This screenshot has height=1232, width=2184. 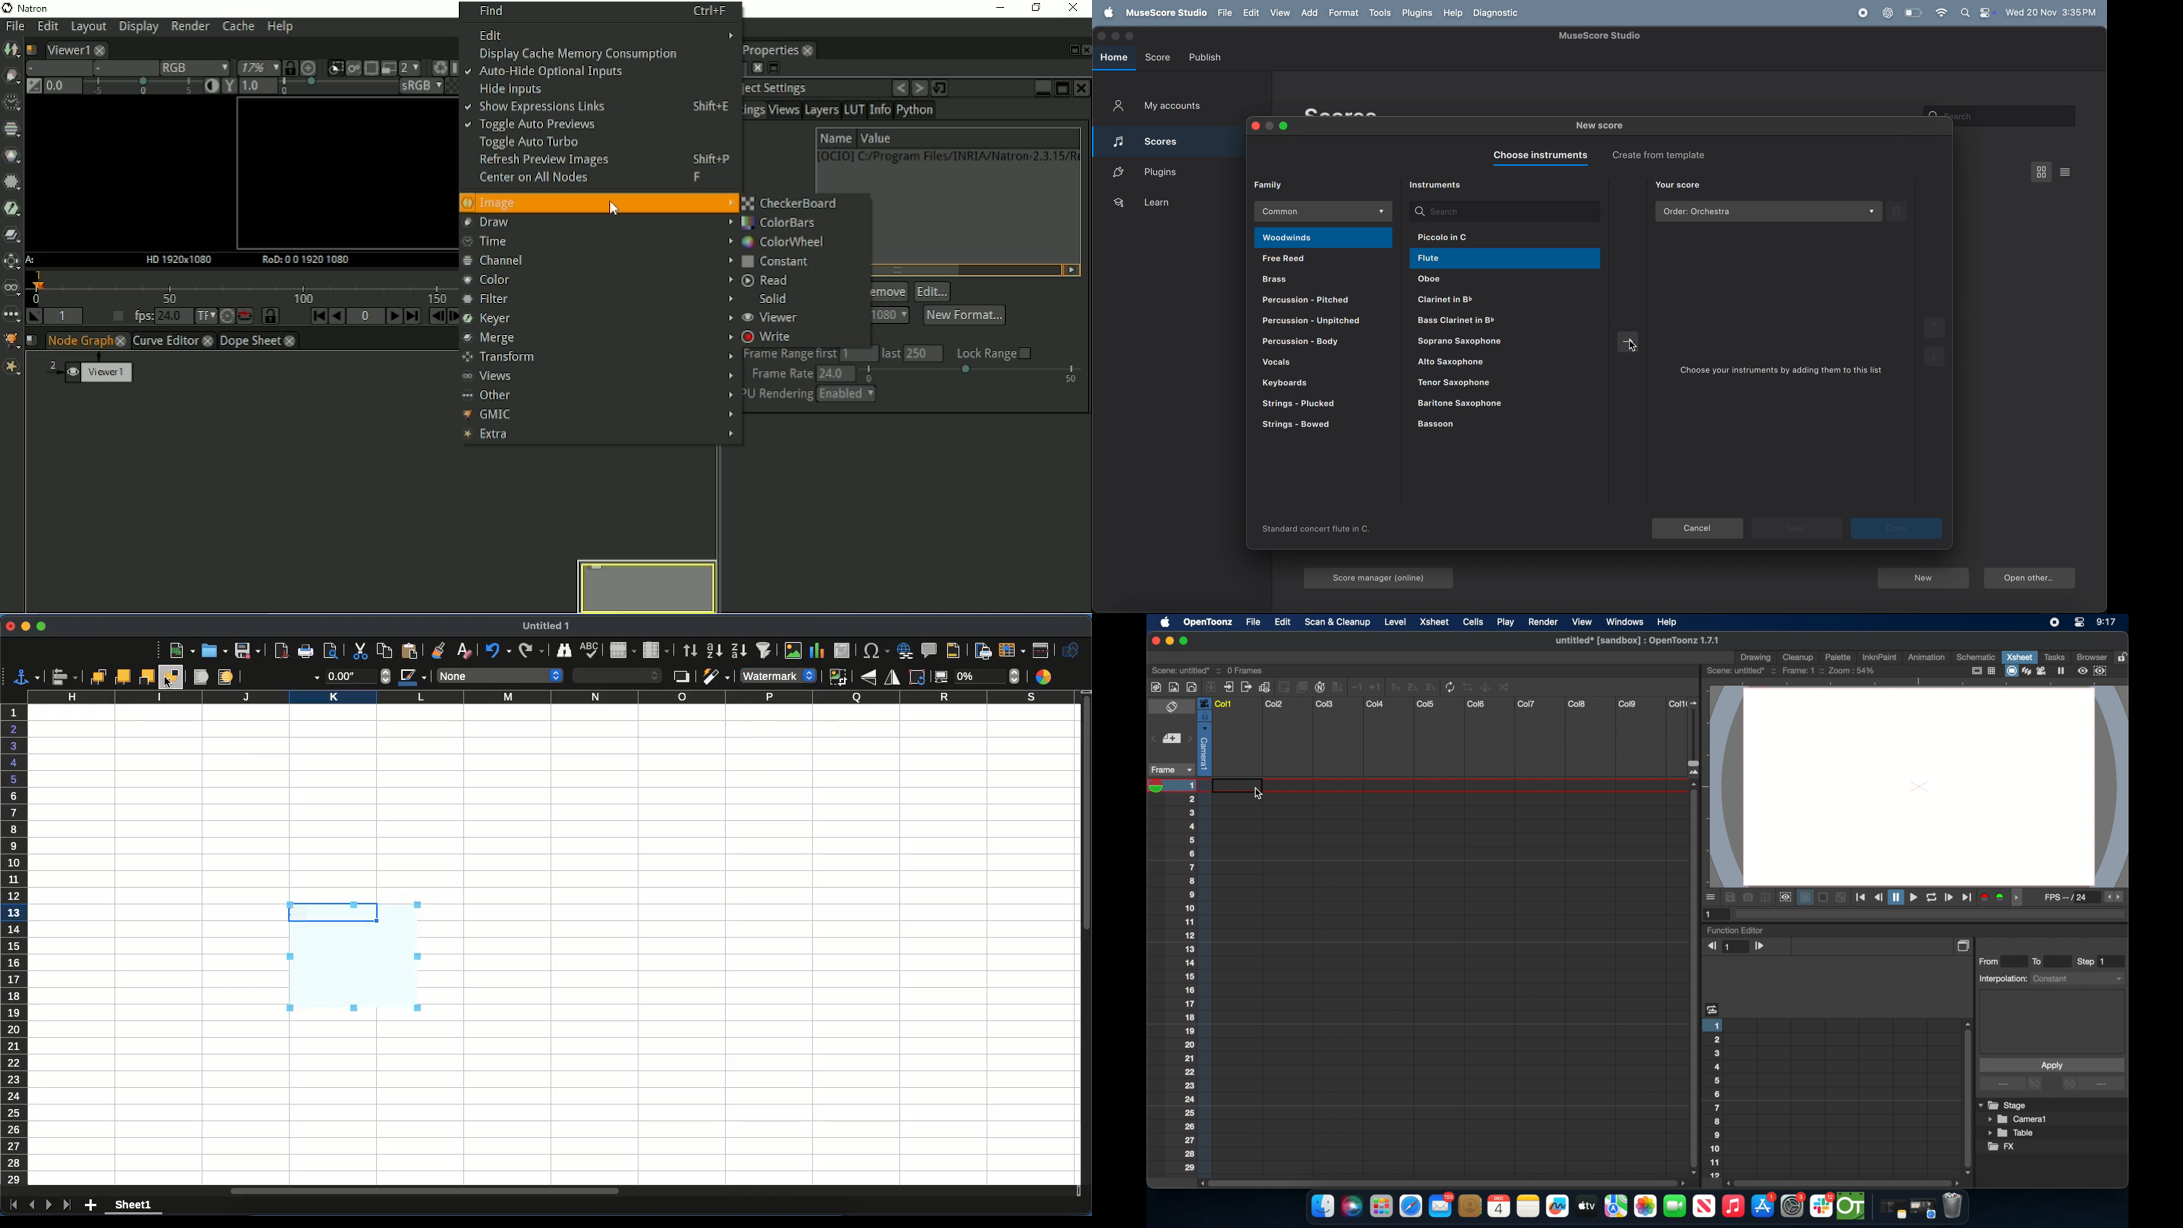 What do you see at coordinates (199, 678) in the screenshot?
I see `foreground` at bounding box center [199, 678].